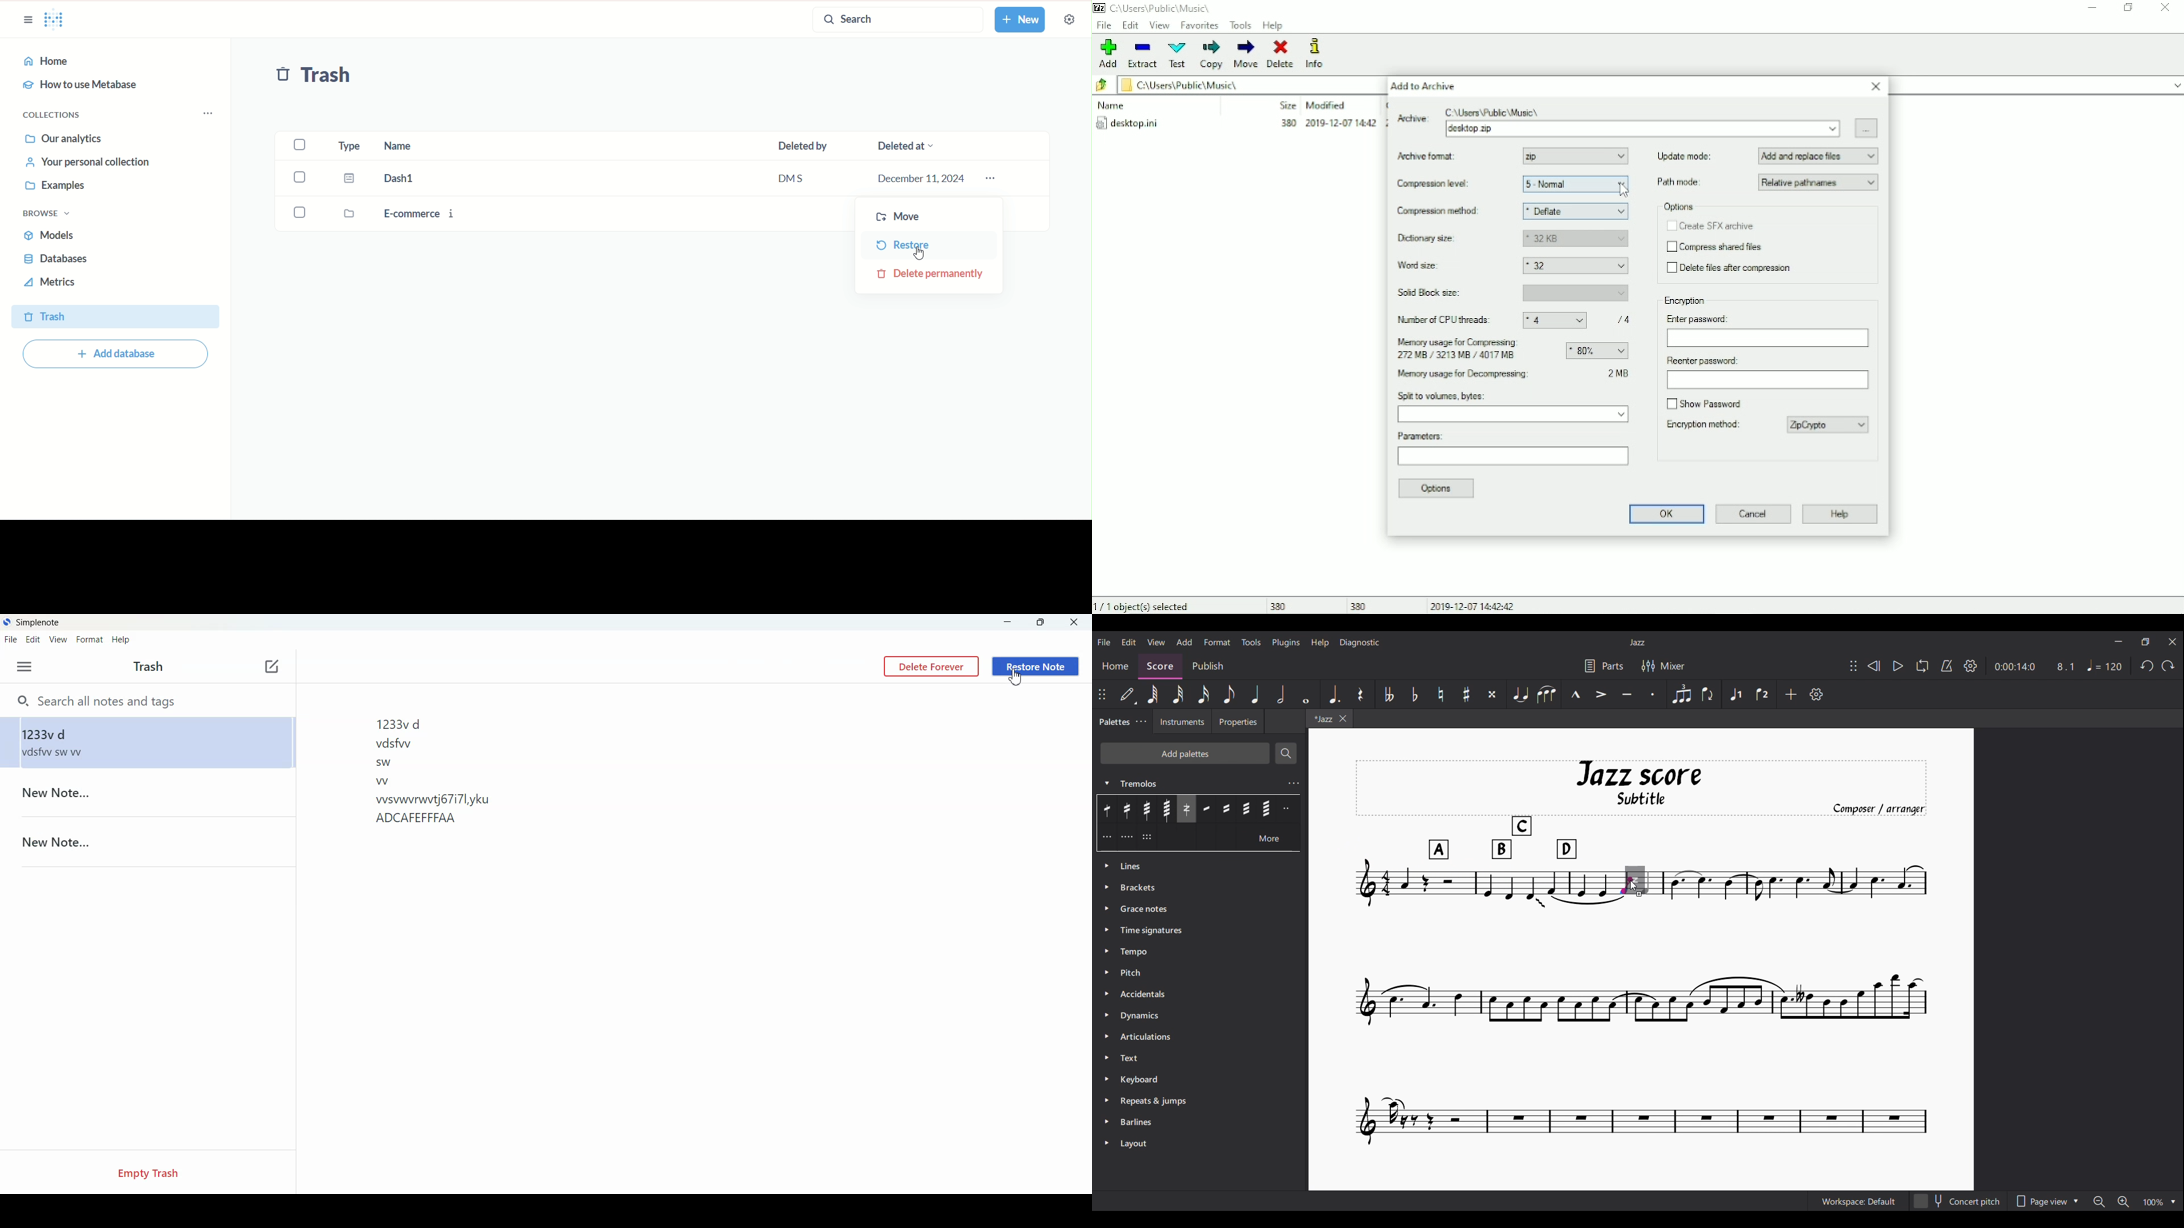  What do you see at coordinates (1438, 489) in the screenshot?
I see `Options` at bounding box center [1438, 489].